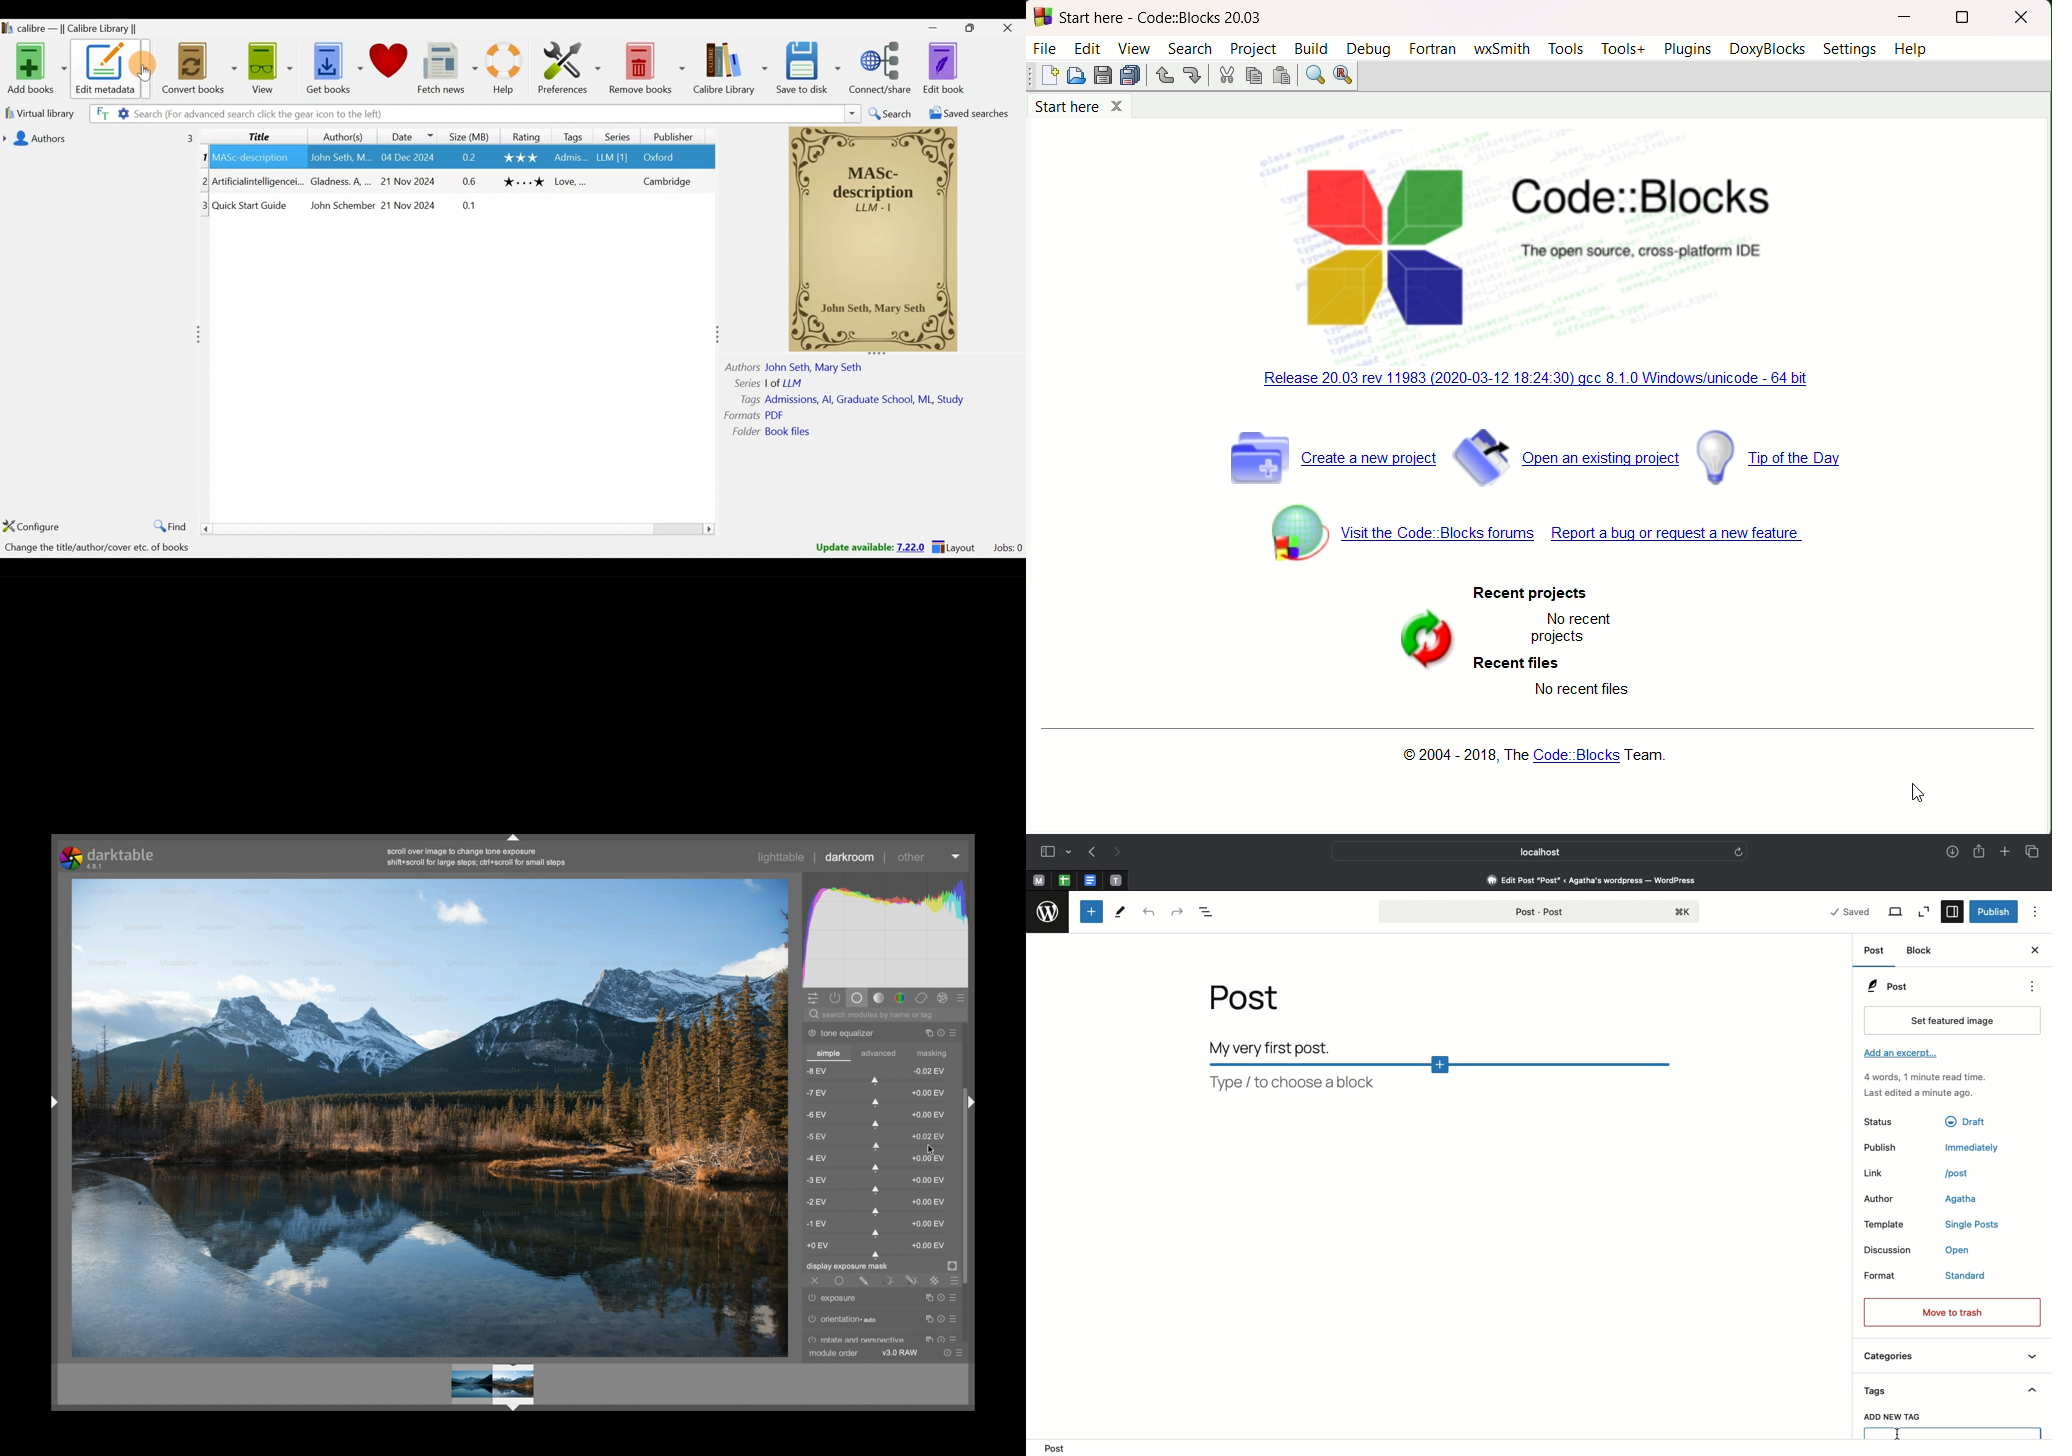 The width and height of the screenshot is (2072, 1456). Describe the element at coordinates (414, 158) in the screenshot. I see `` at that location.